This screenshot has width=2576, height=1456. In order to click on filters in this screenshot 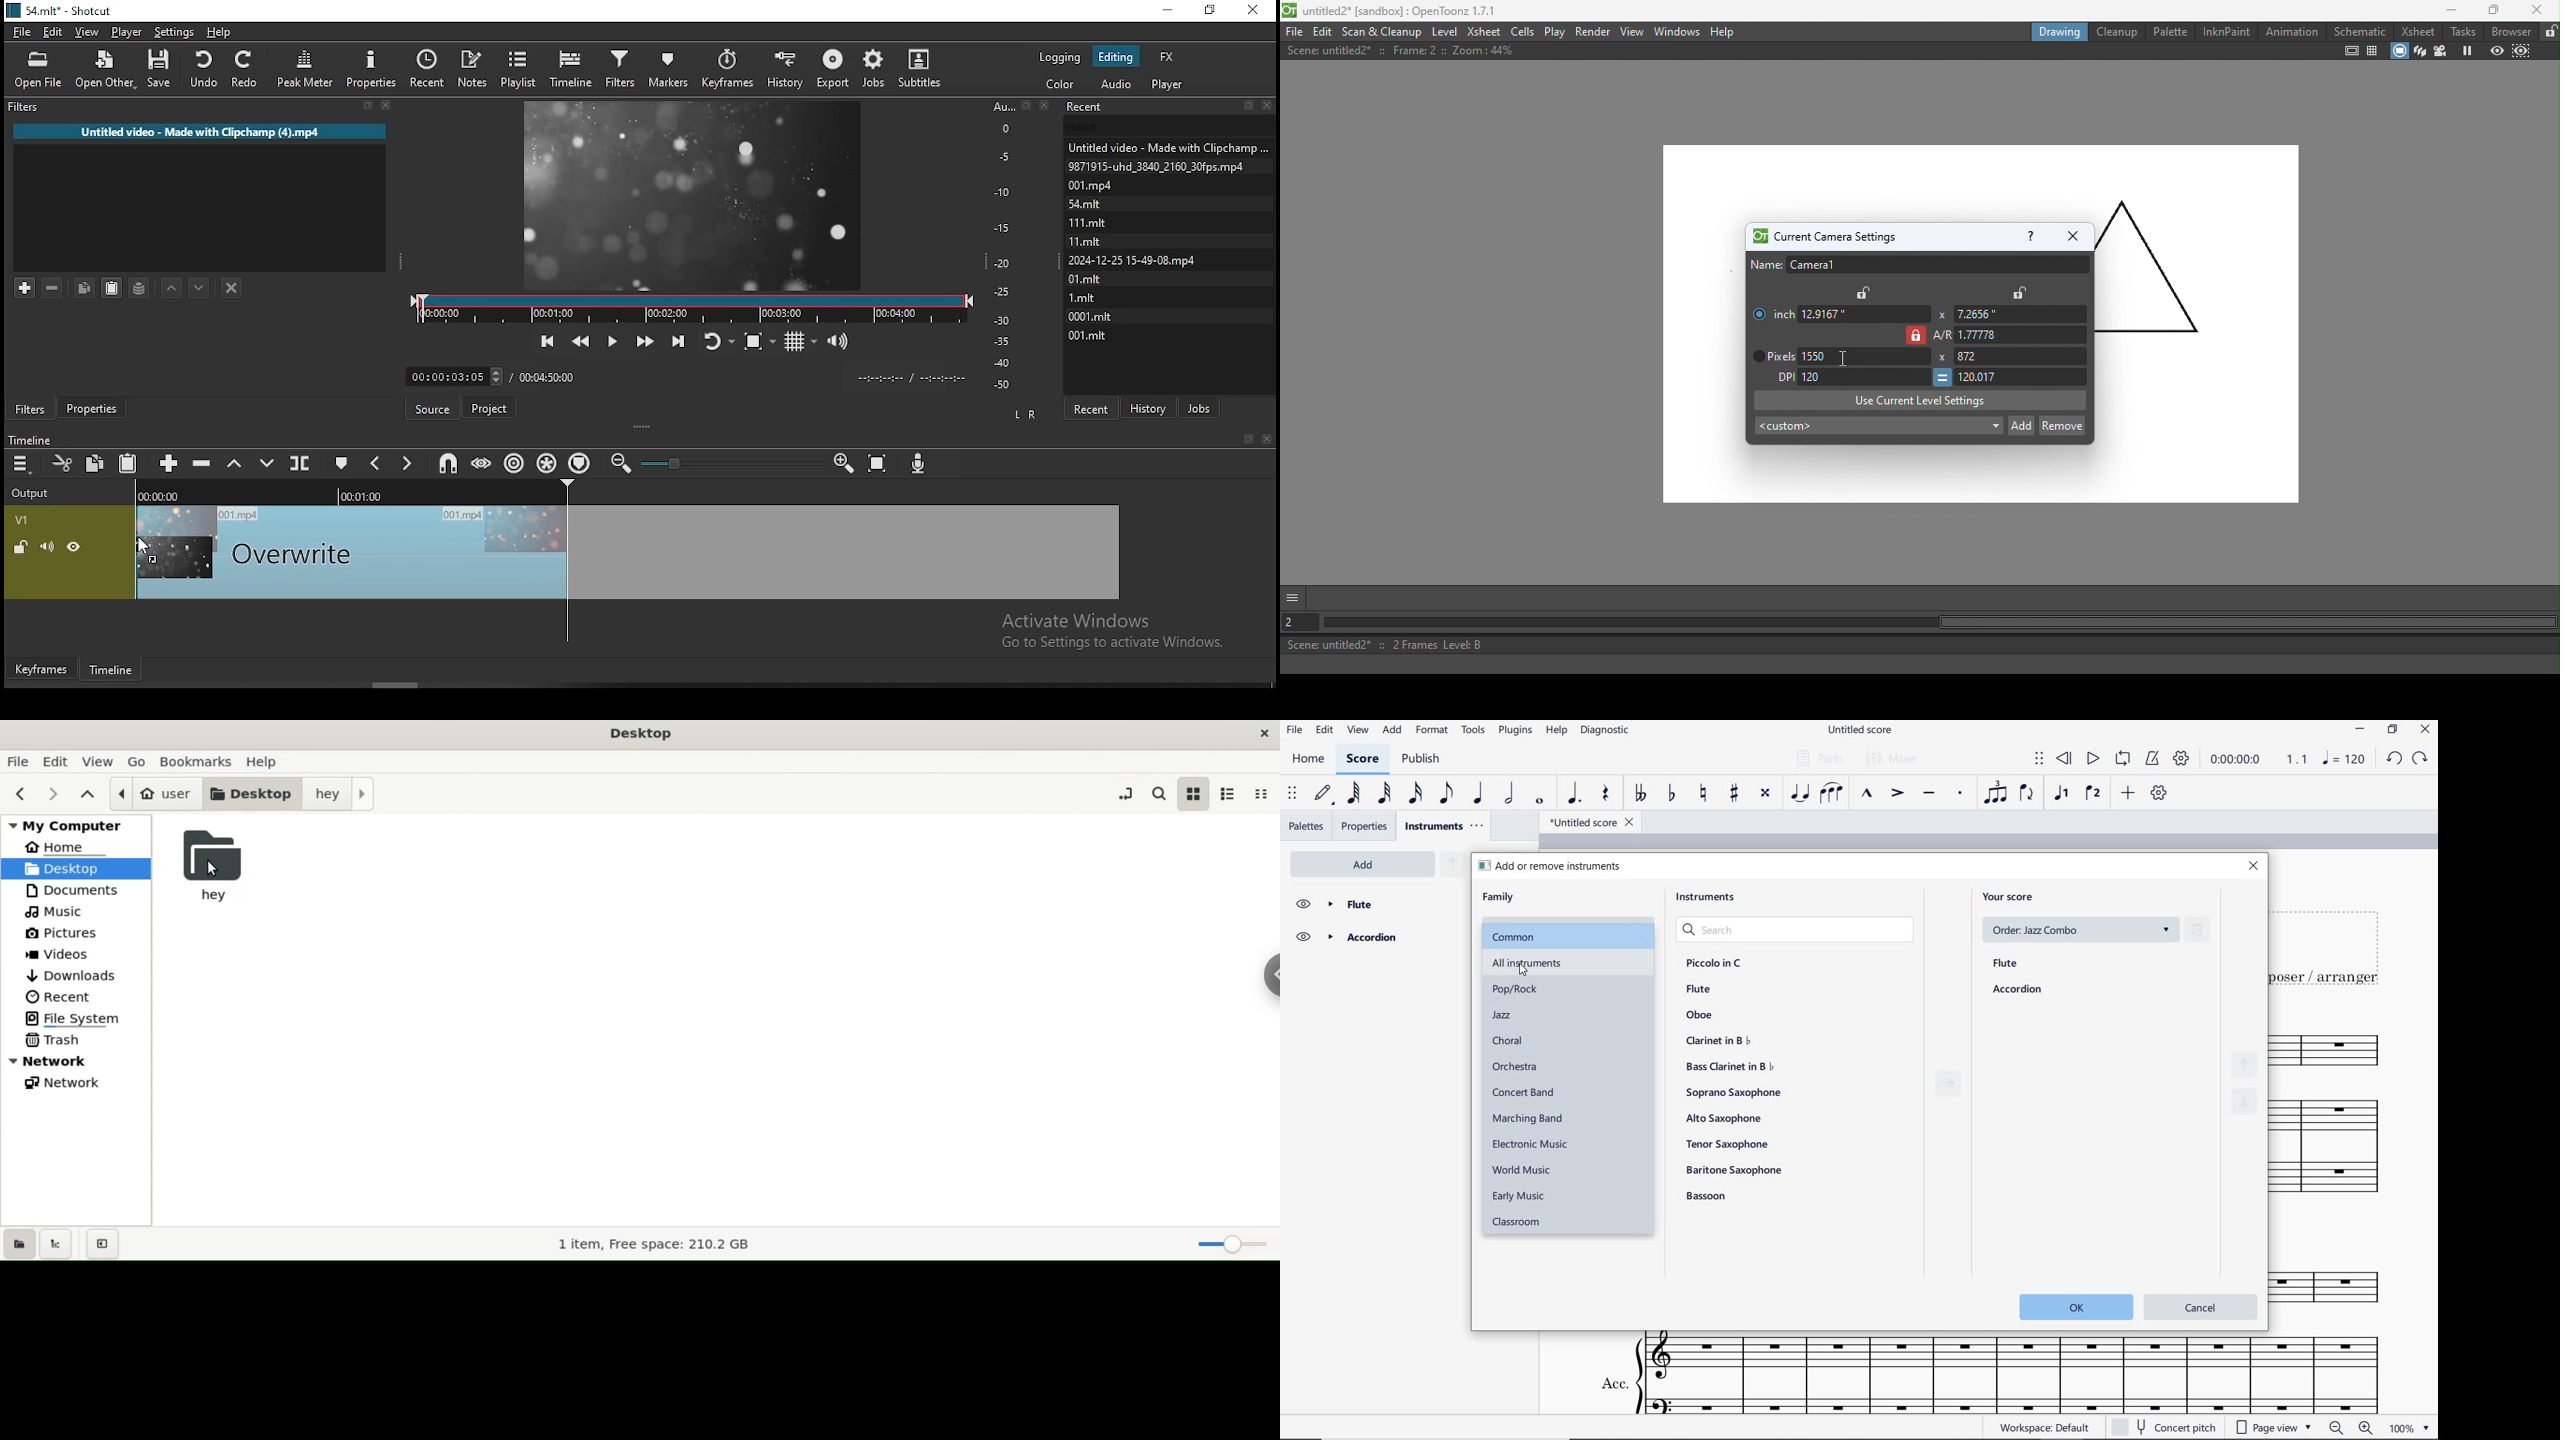, I will do `click(28, 409)`.